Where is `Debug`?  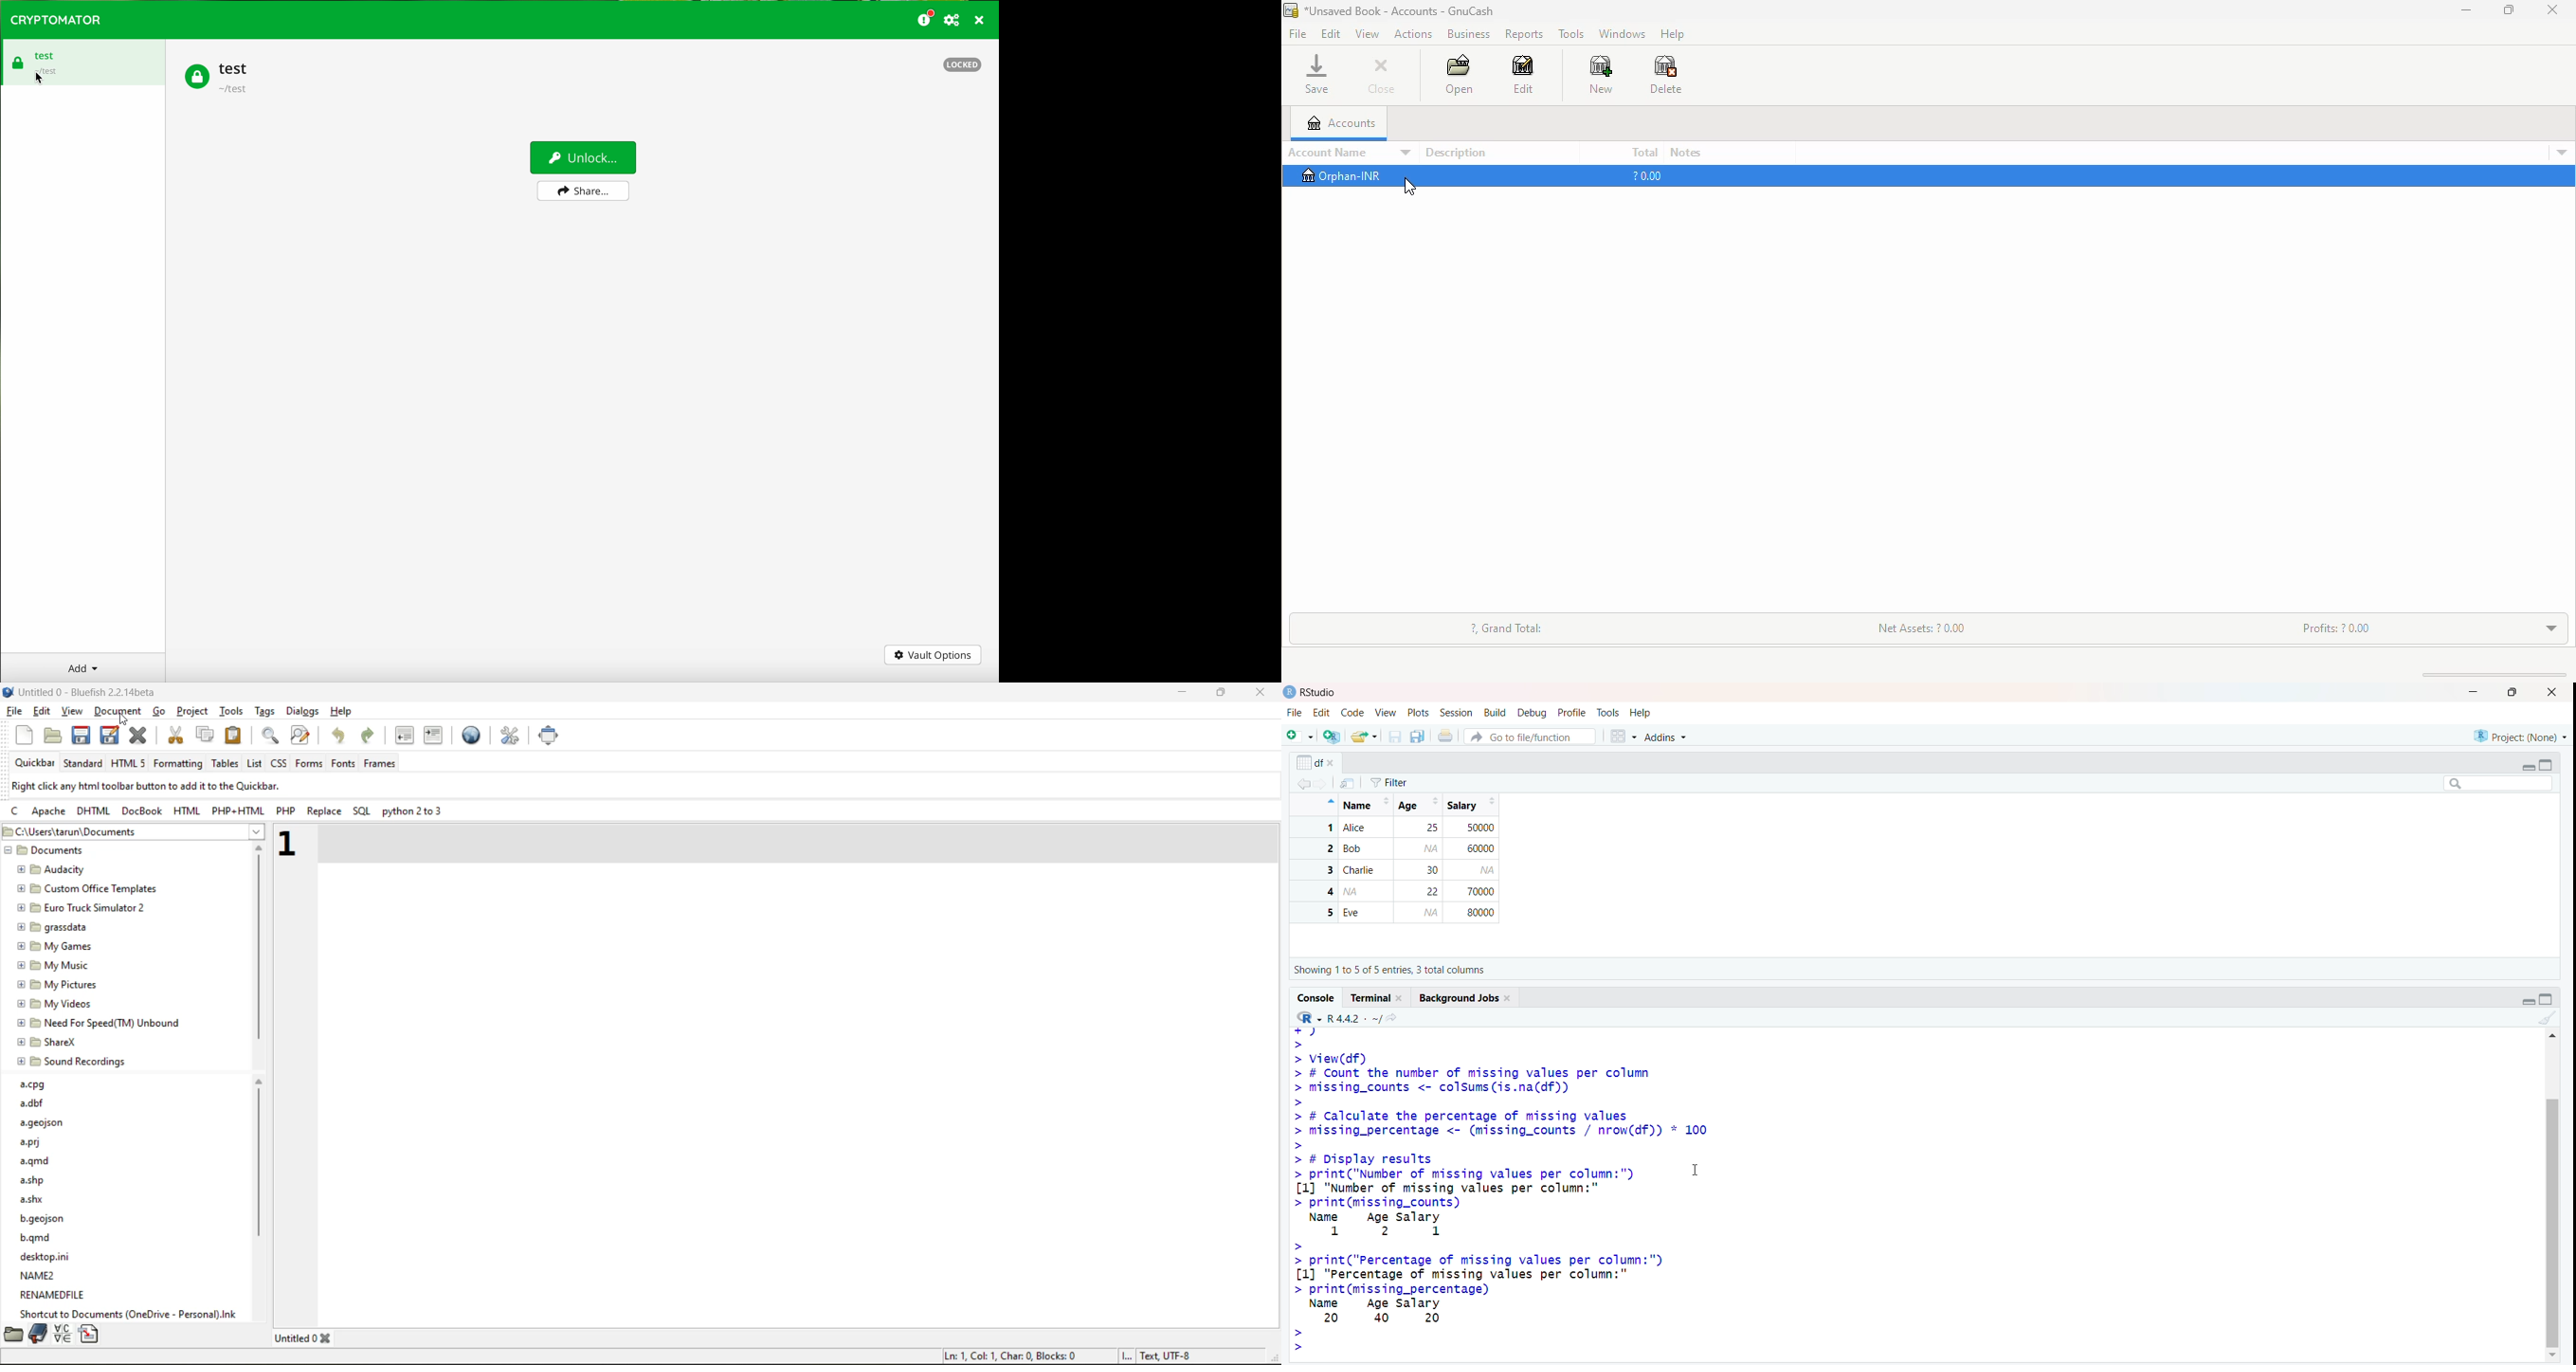 Debug is located at coordinates (1533, 711).